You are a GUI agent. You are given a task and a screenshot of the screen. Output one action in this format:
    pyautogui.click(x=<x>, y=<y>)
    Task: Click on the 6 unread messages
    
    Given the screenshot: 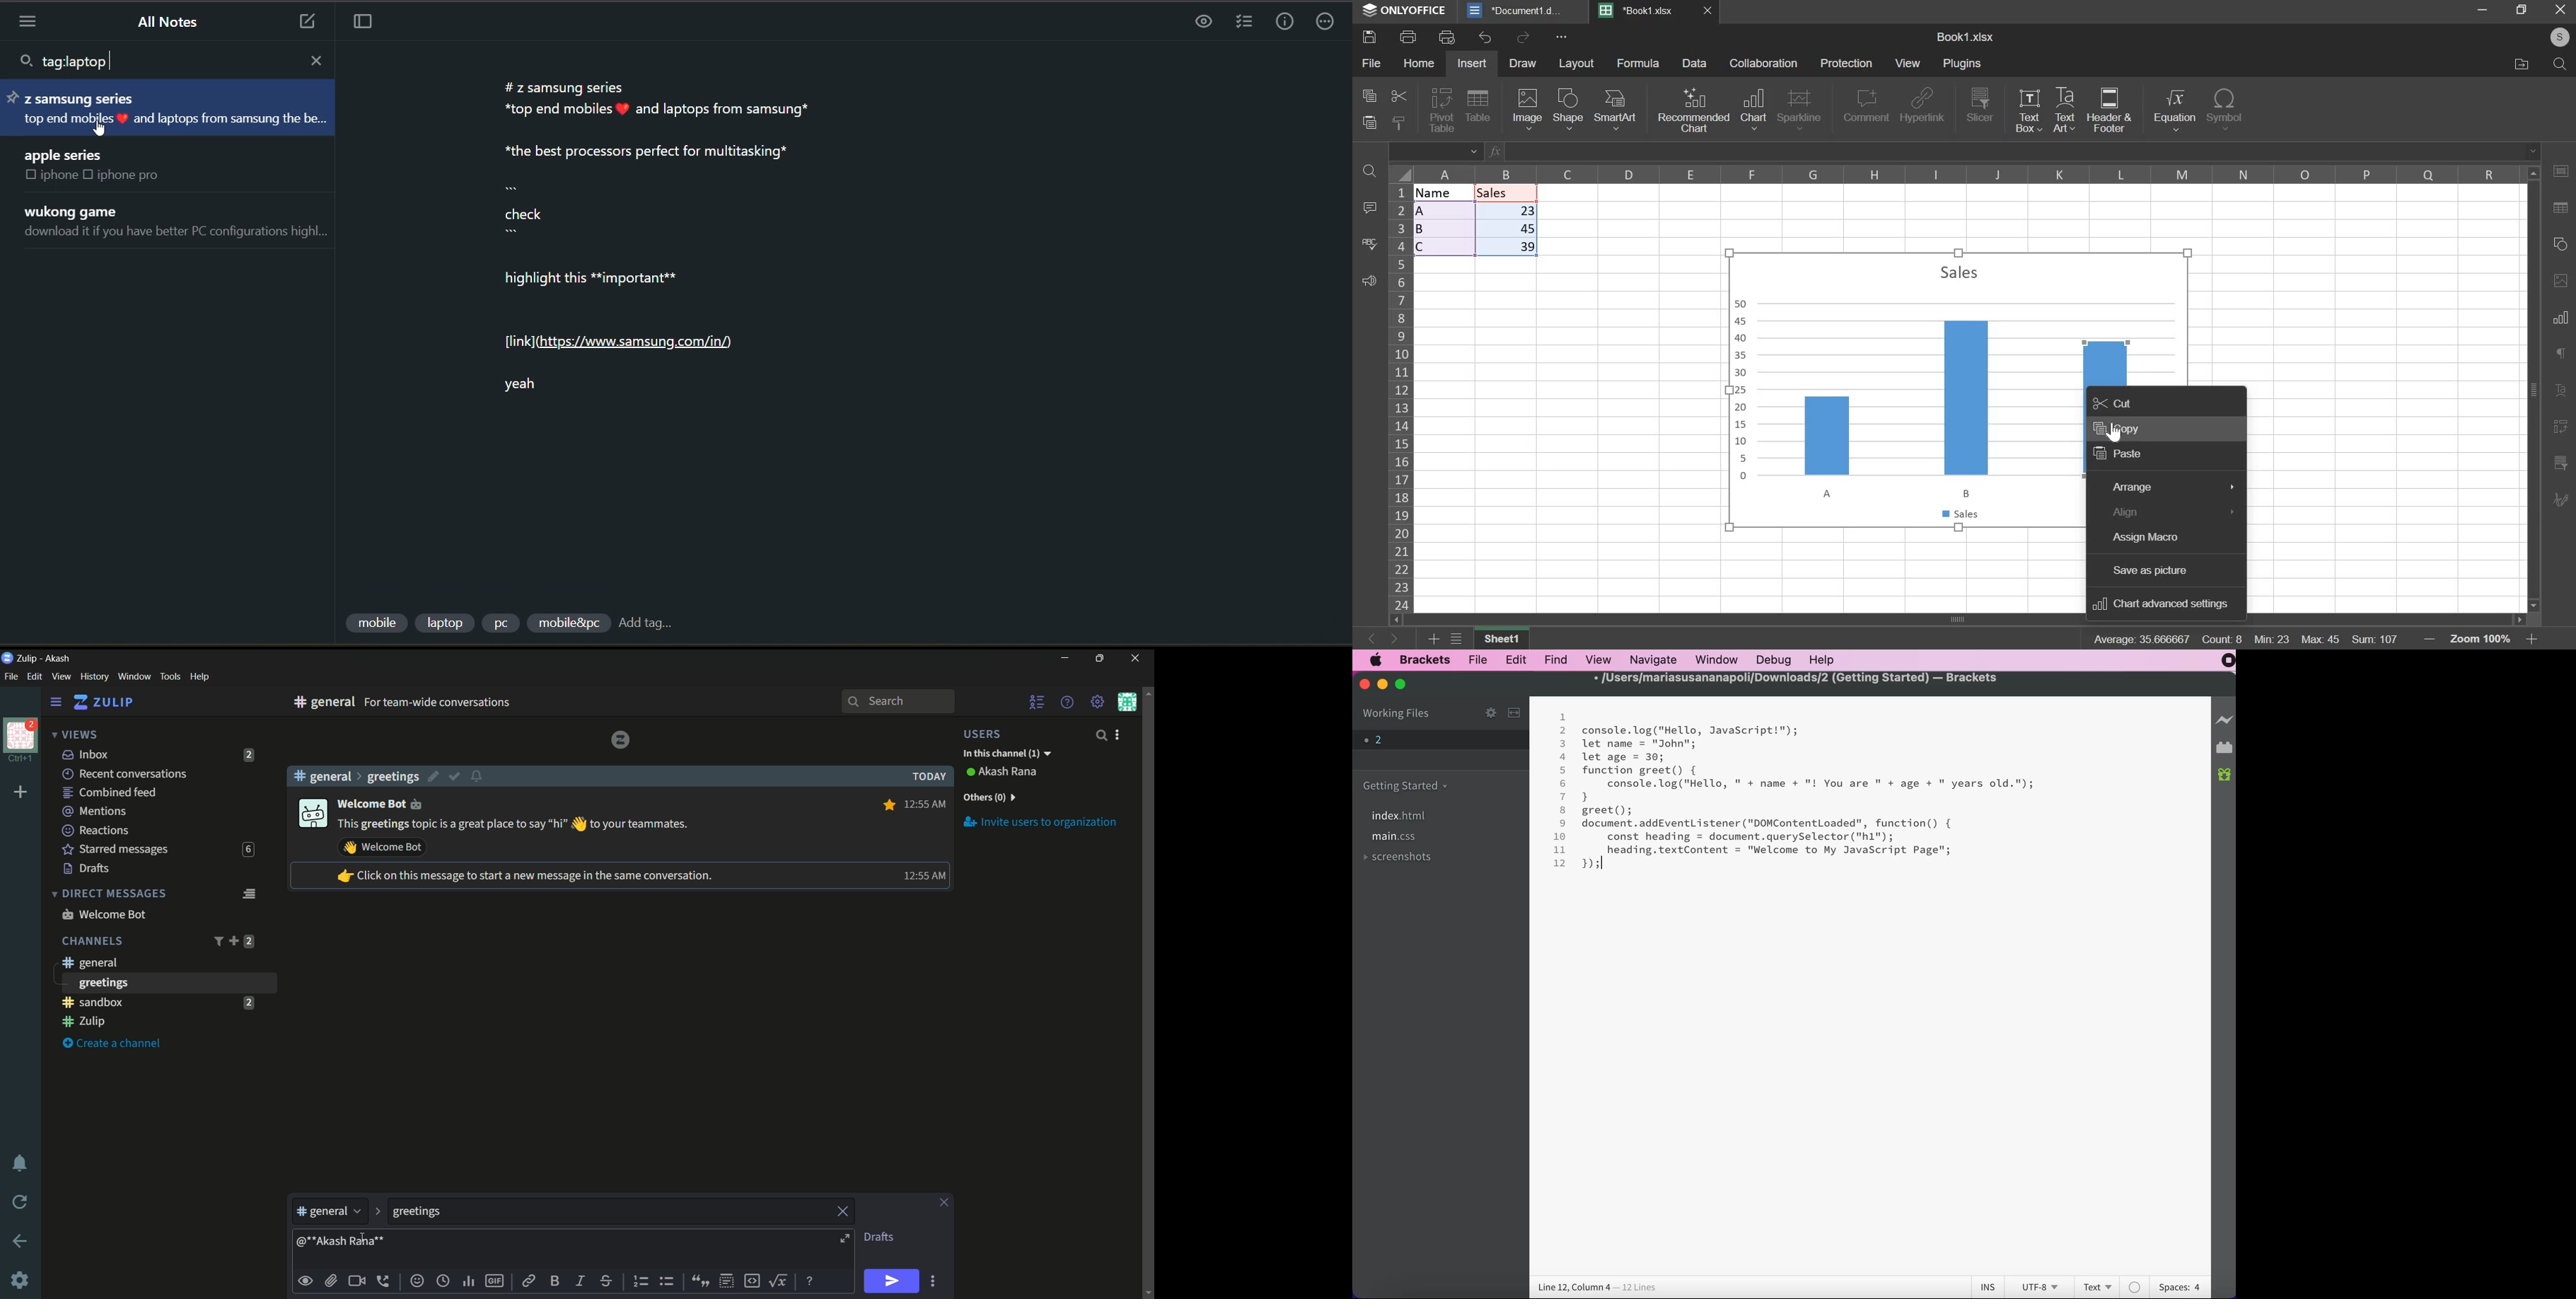 What is the action you would take?
    pyautogui.click(x=248, y=850)
    